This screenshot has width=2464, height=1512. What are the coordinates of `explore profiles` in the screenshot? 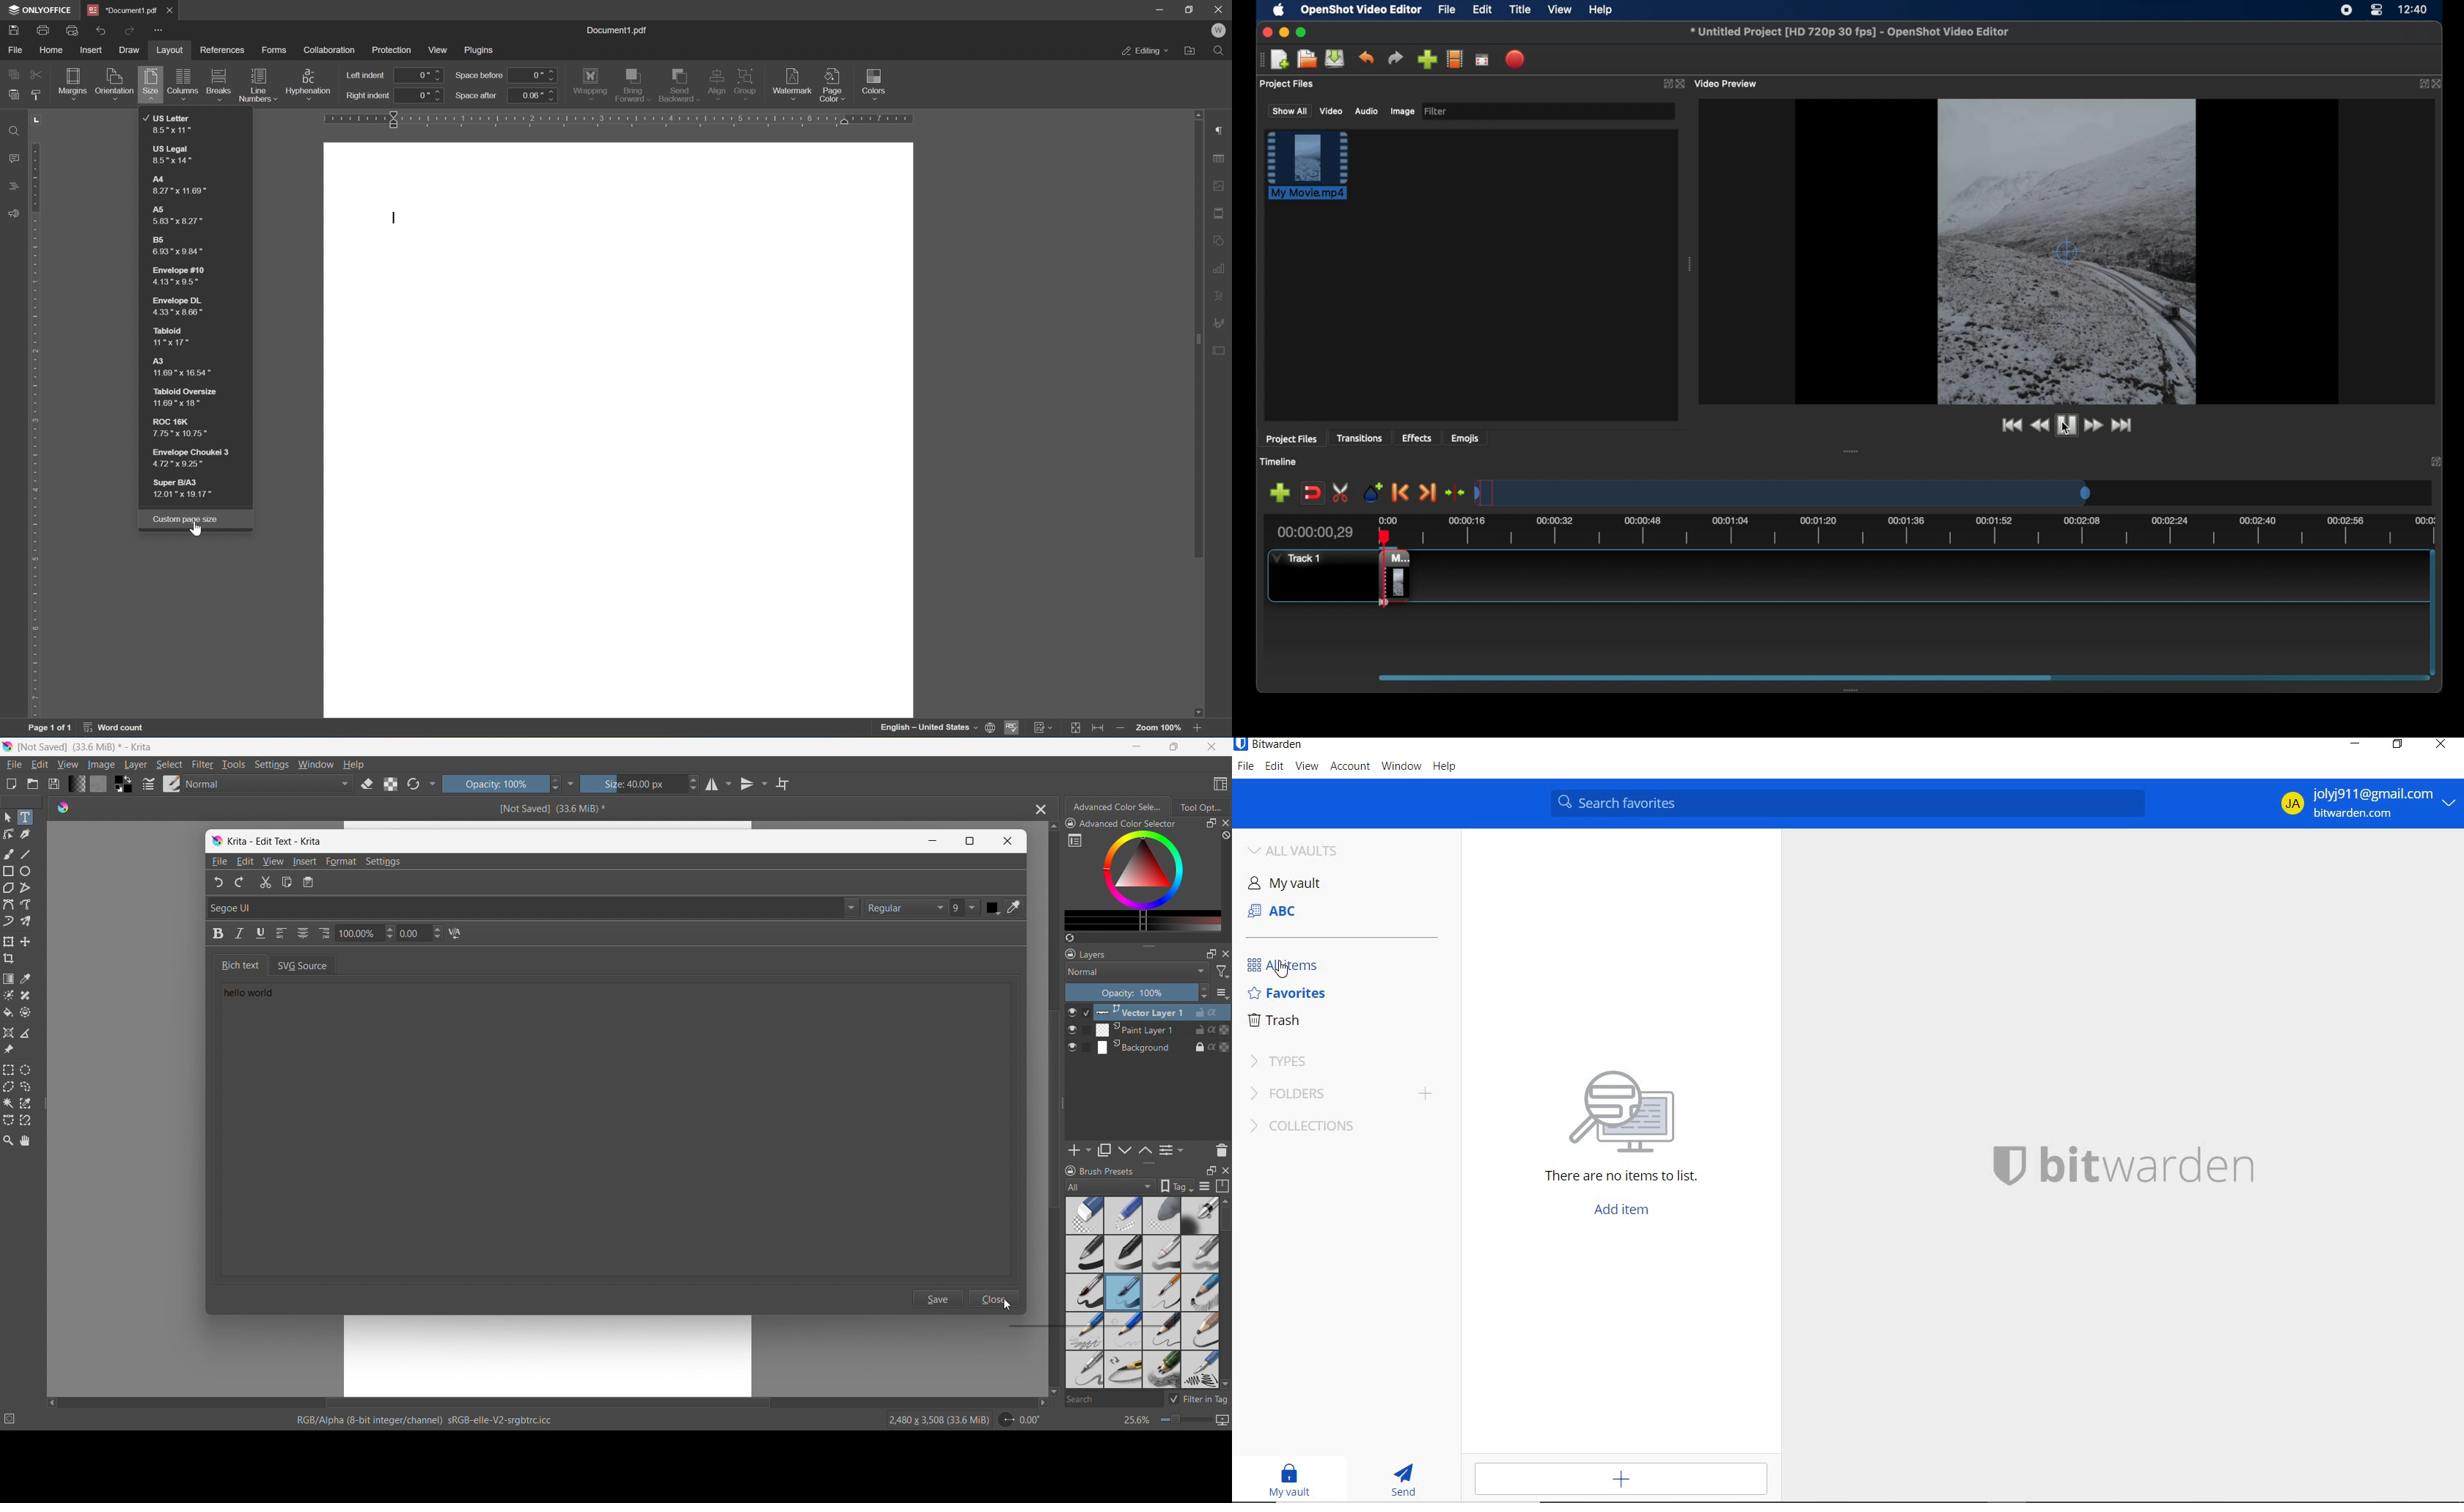 It's located at (1454, 58).